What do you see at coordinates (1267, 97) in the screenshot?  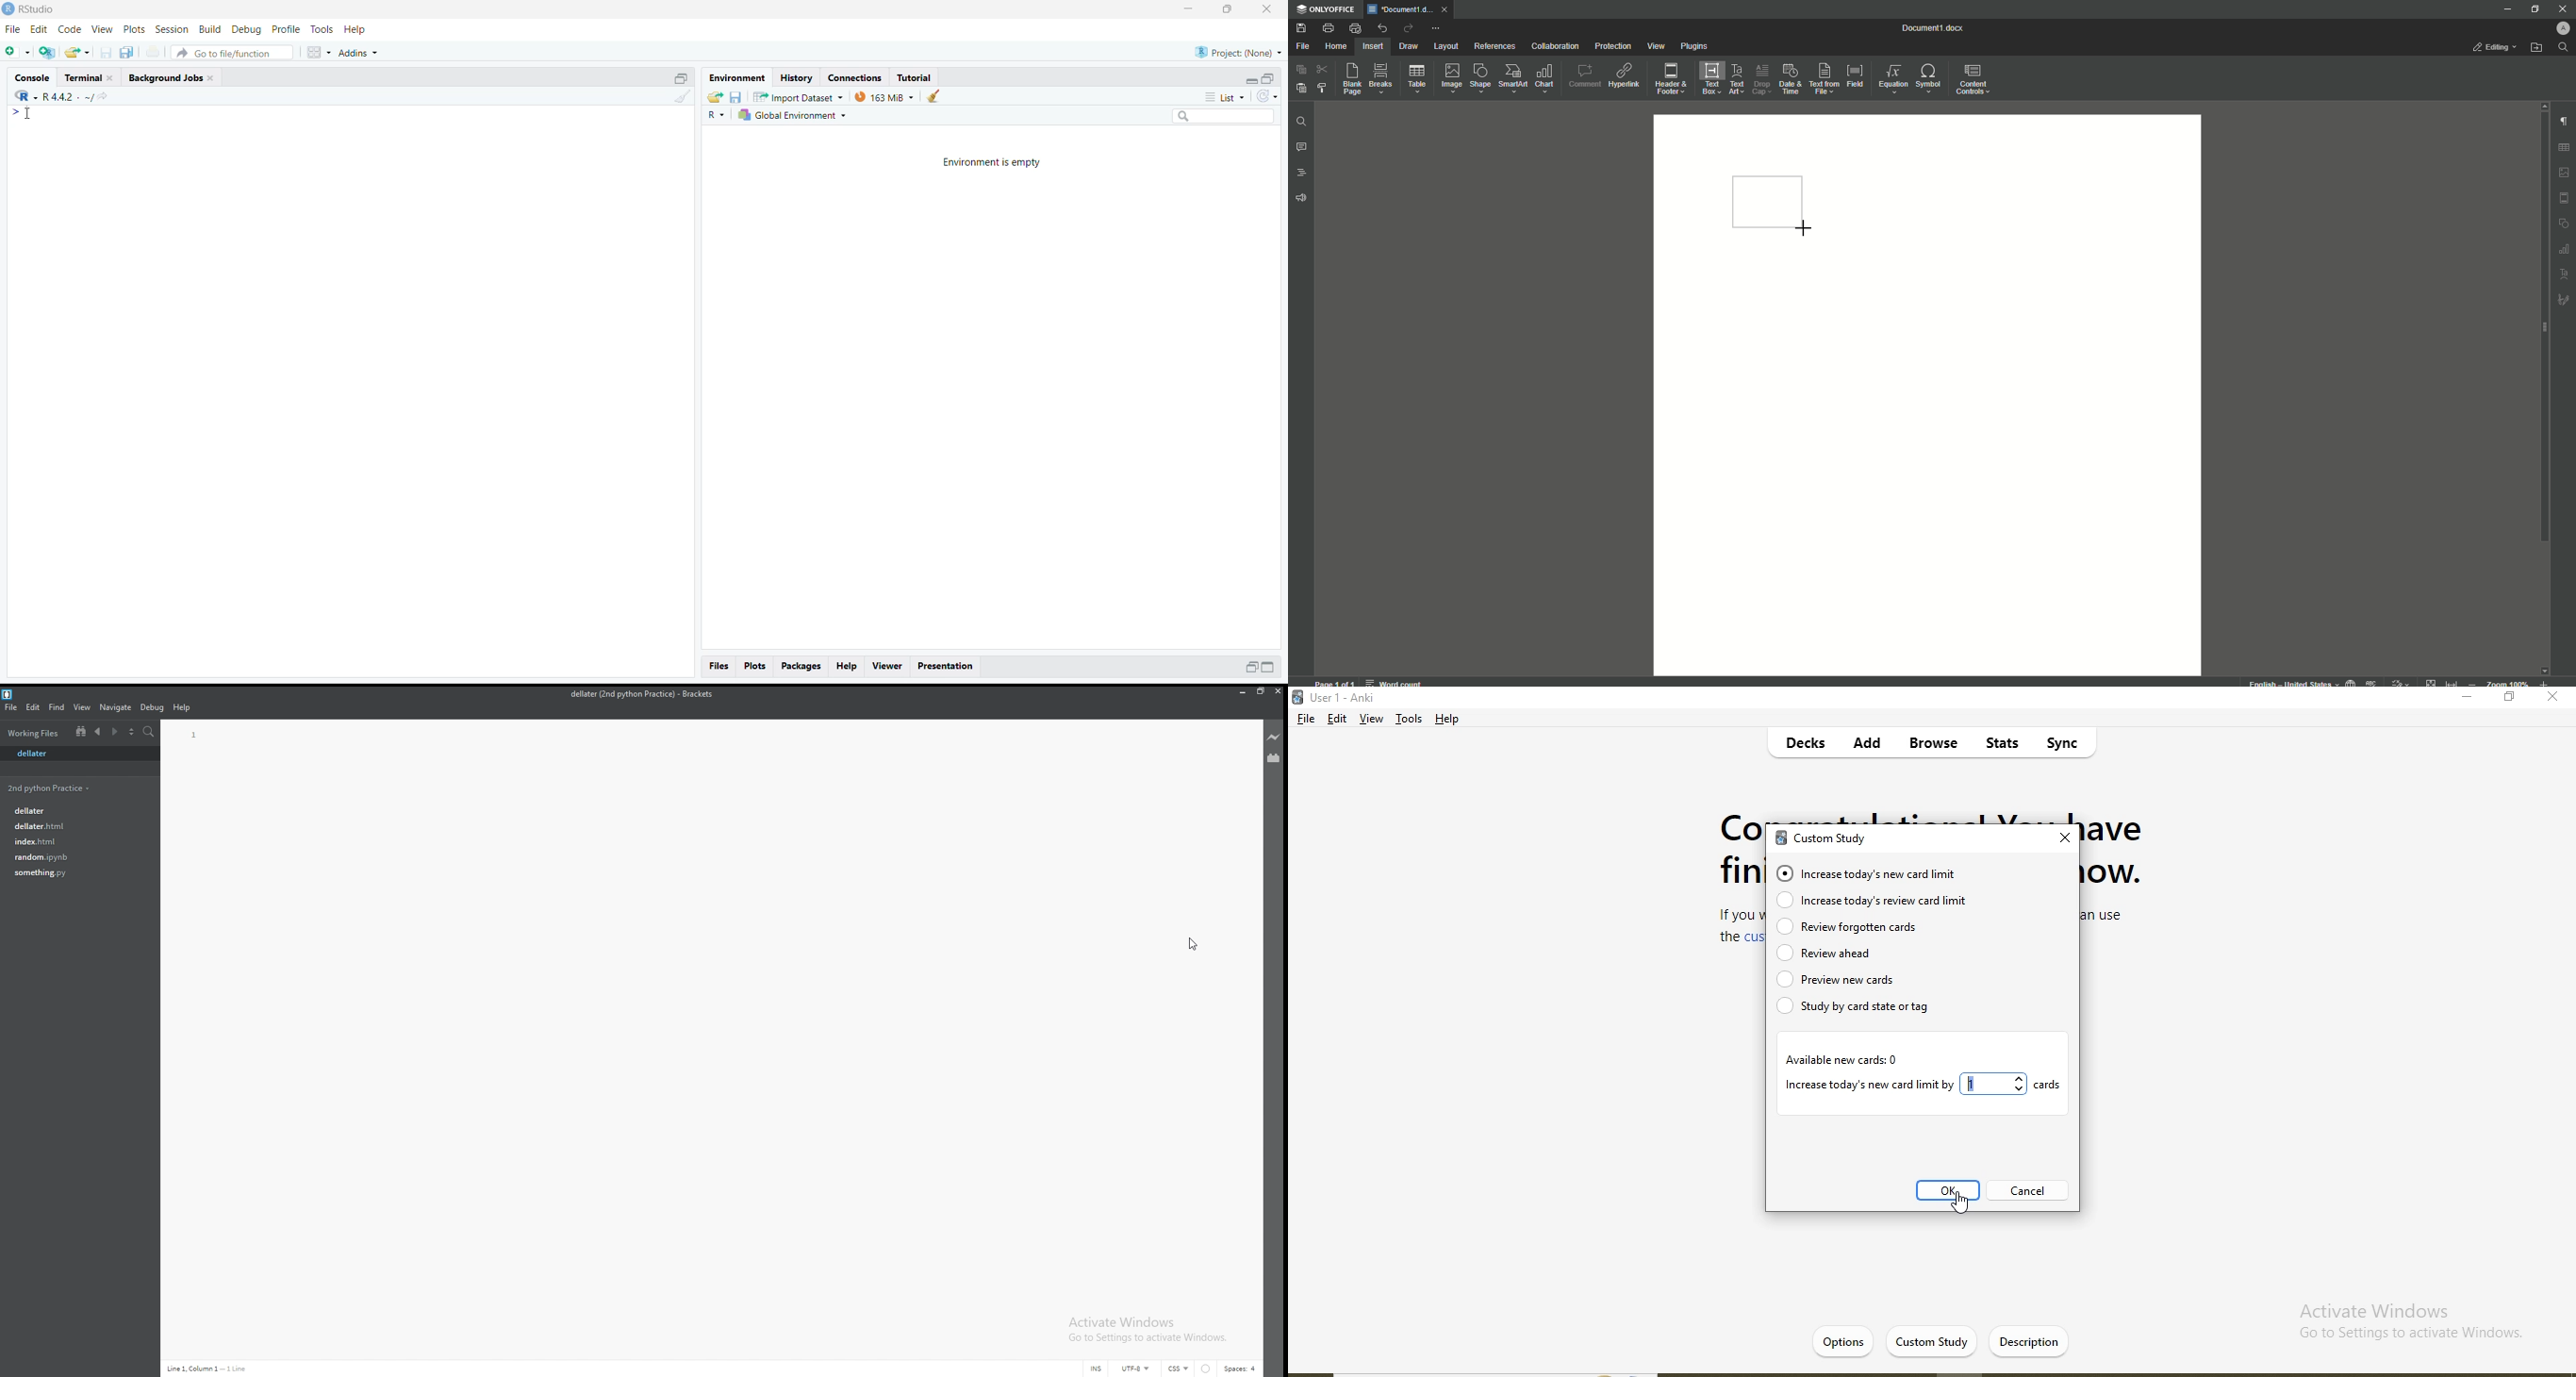 I see `refresh` at bounding box center [1267, 97].